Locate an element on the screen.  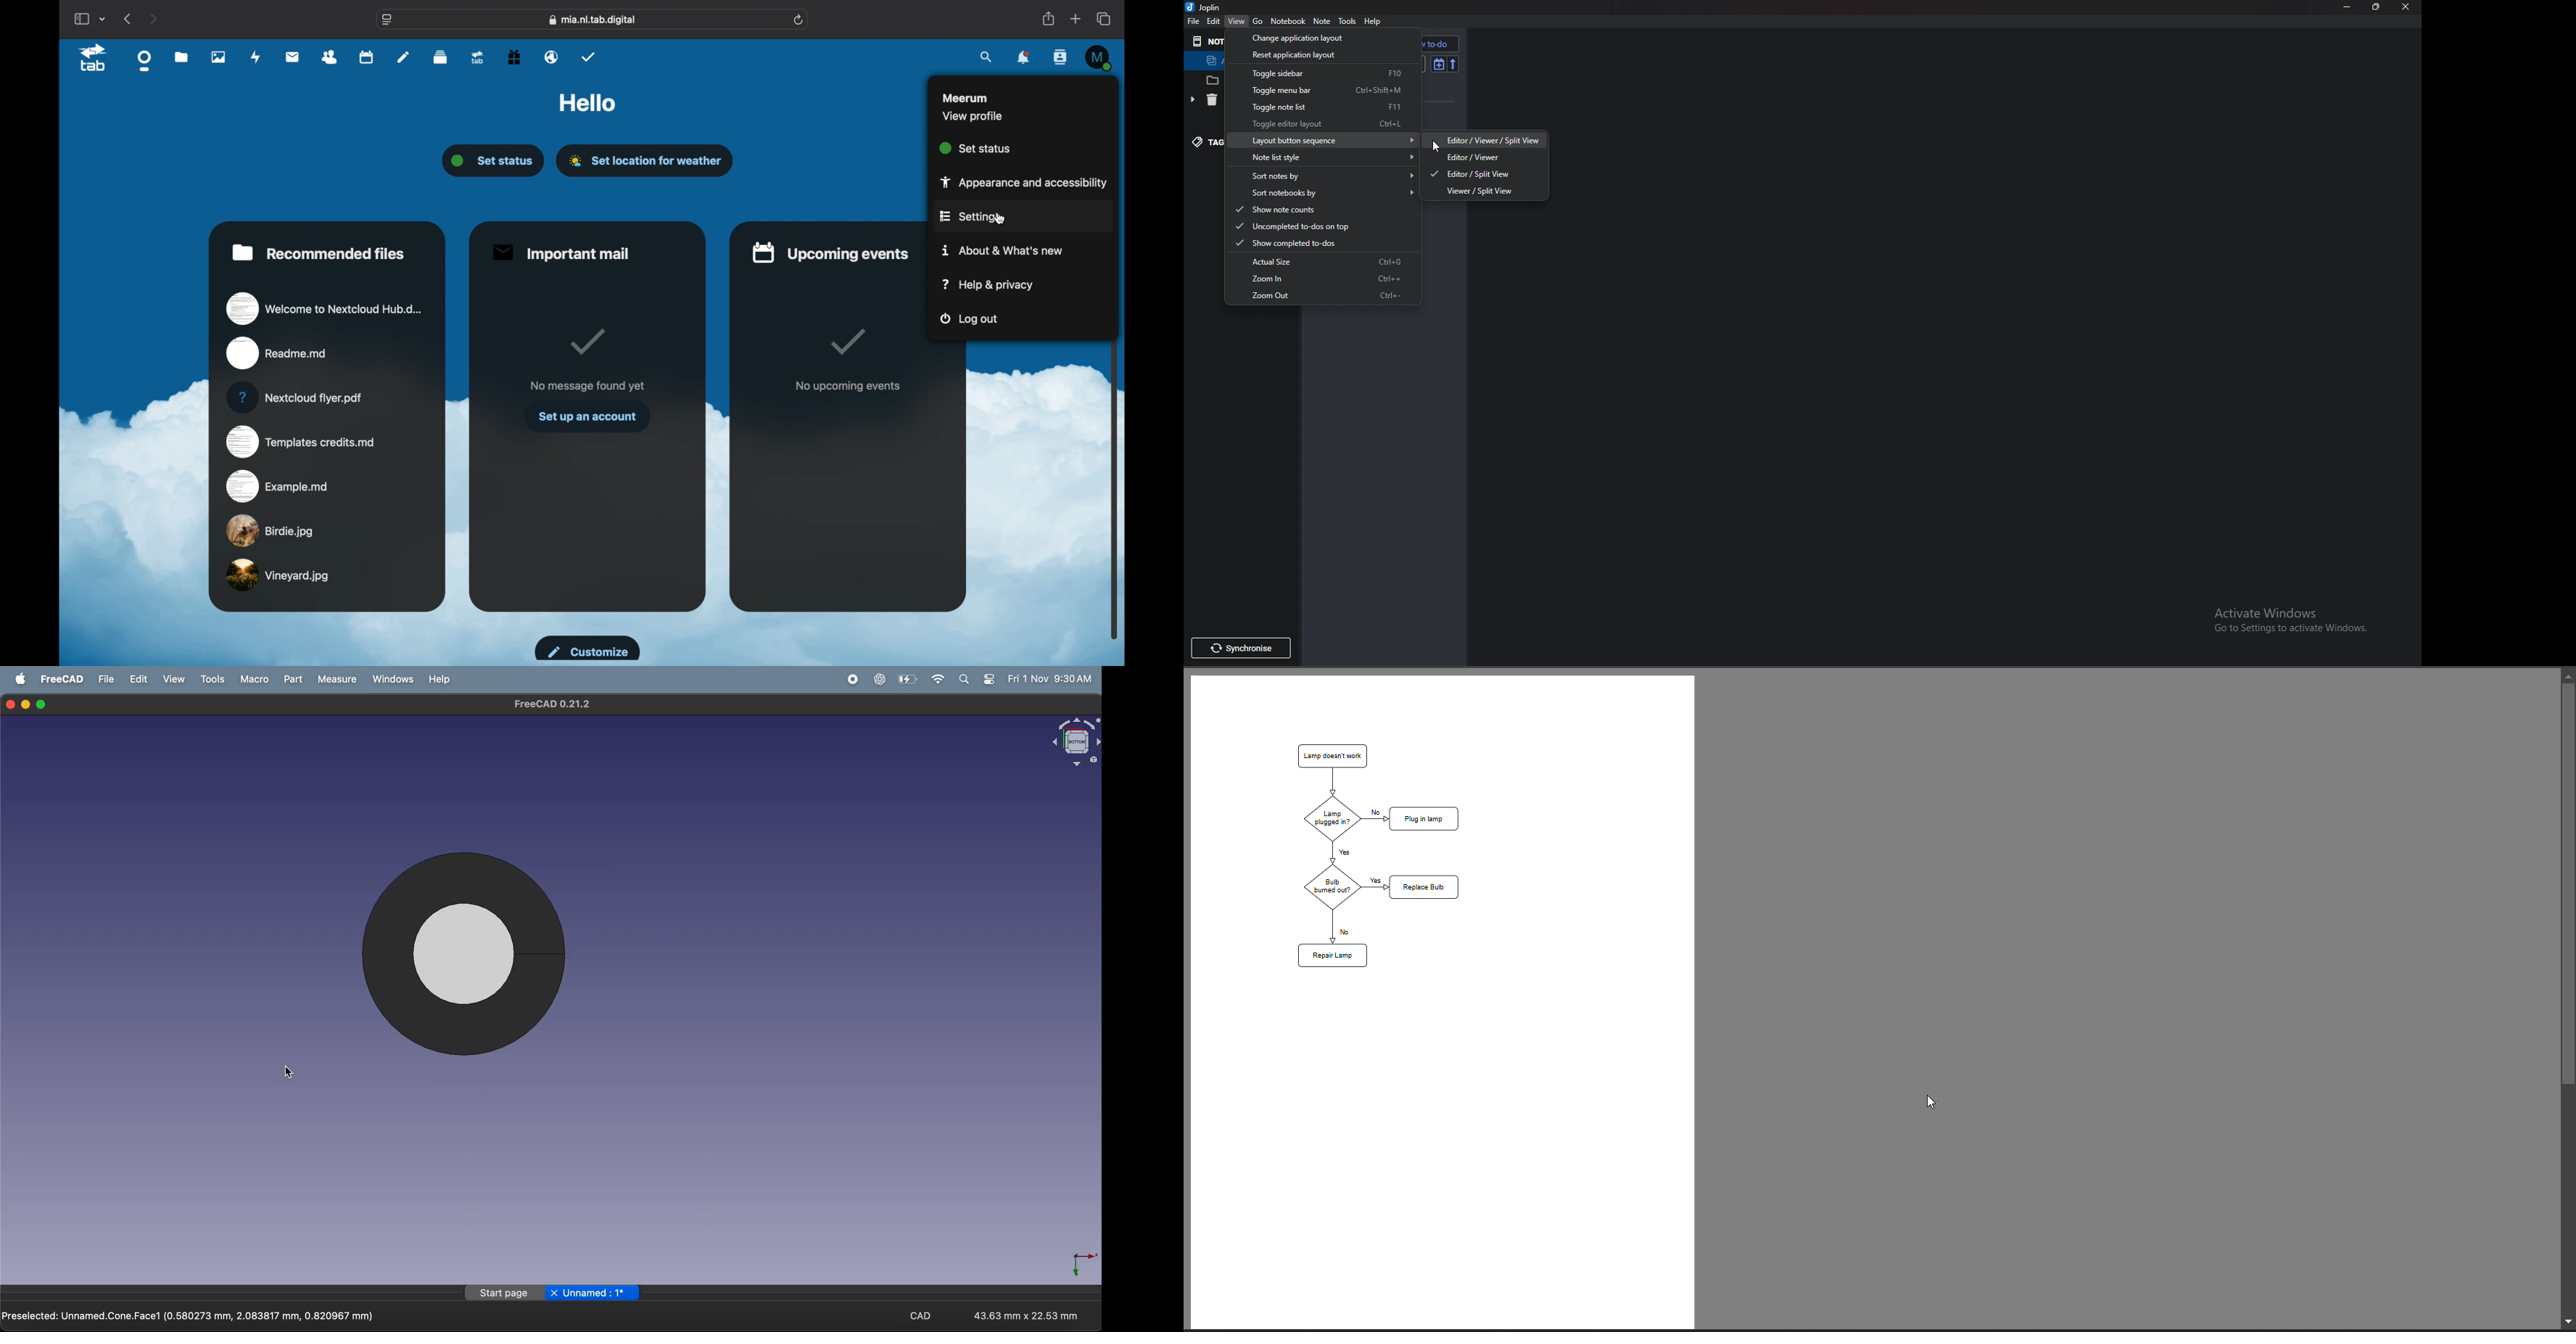
toggle menu bar is located at coordinates (1321, 92).